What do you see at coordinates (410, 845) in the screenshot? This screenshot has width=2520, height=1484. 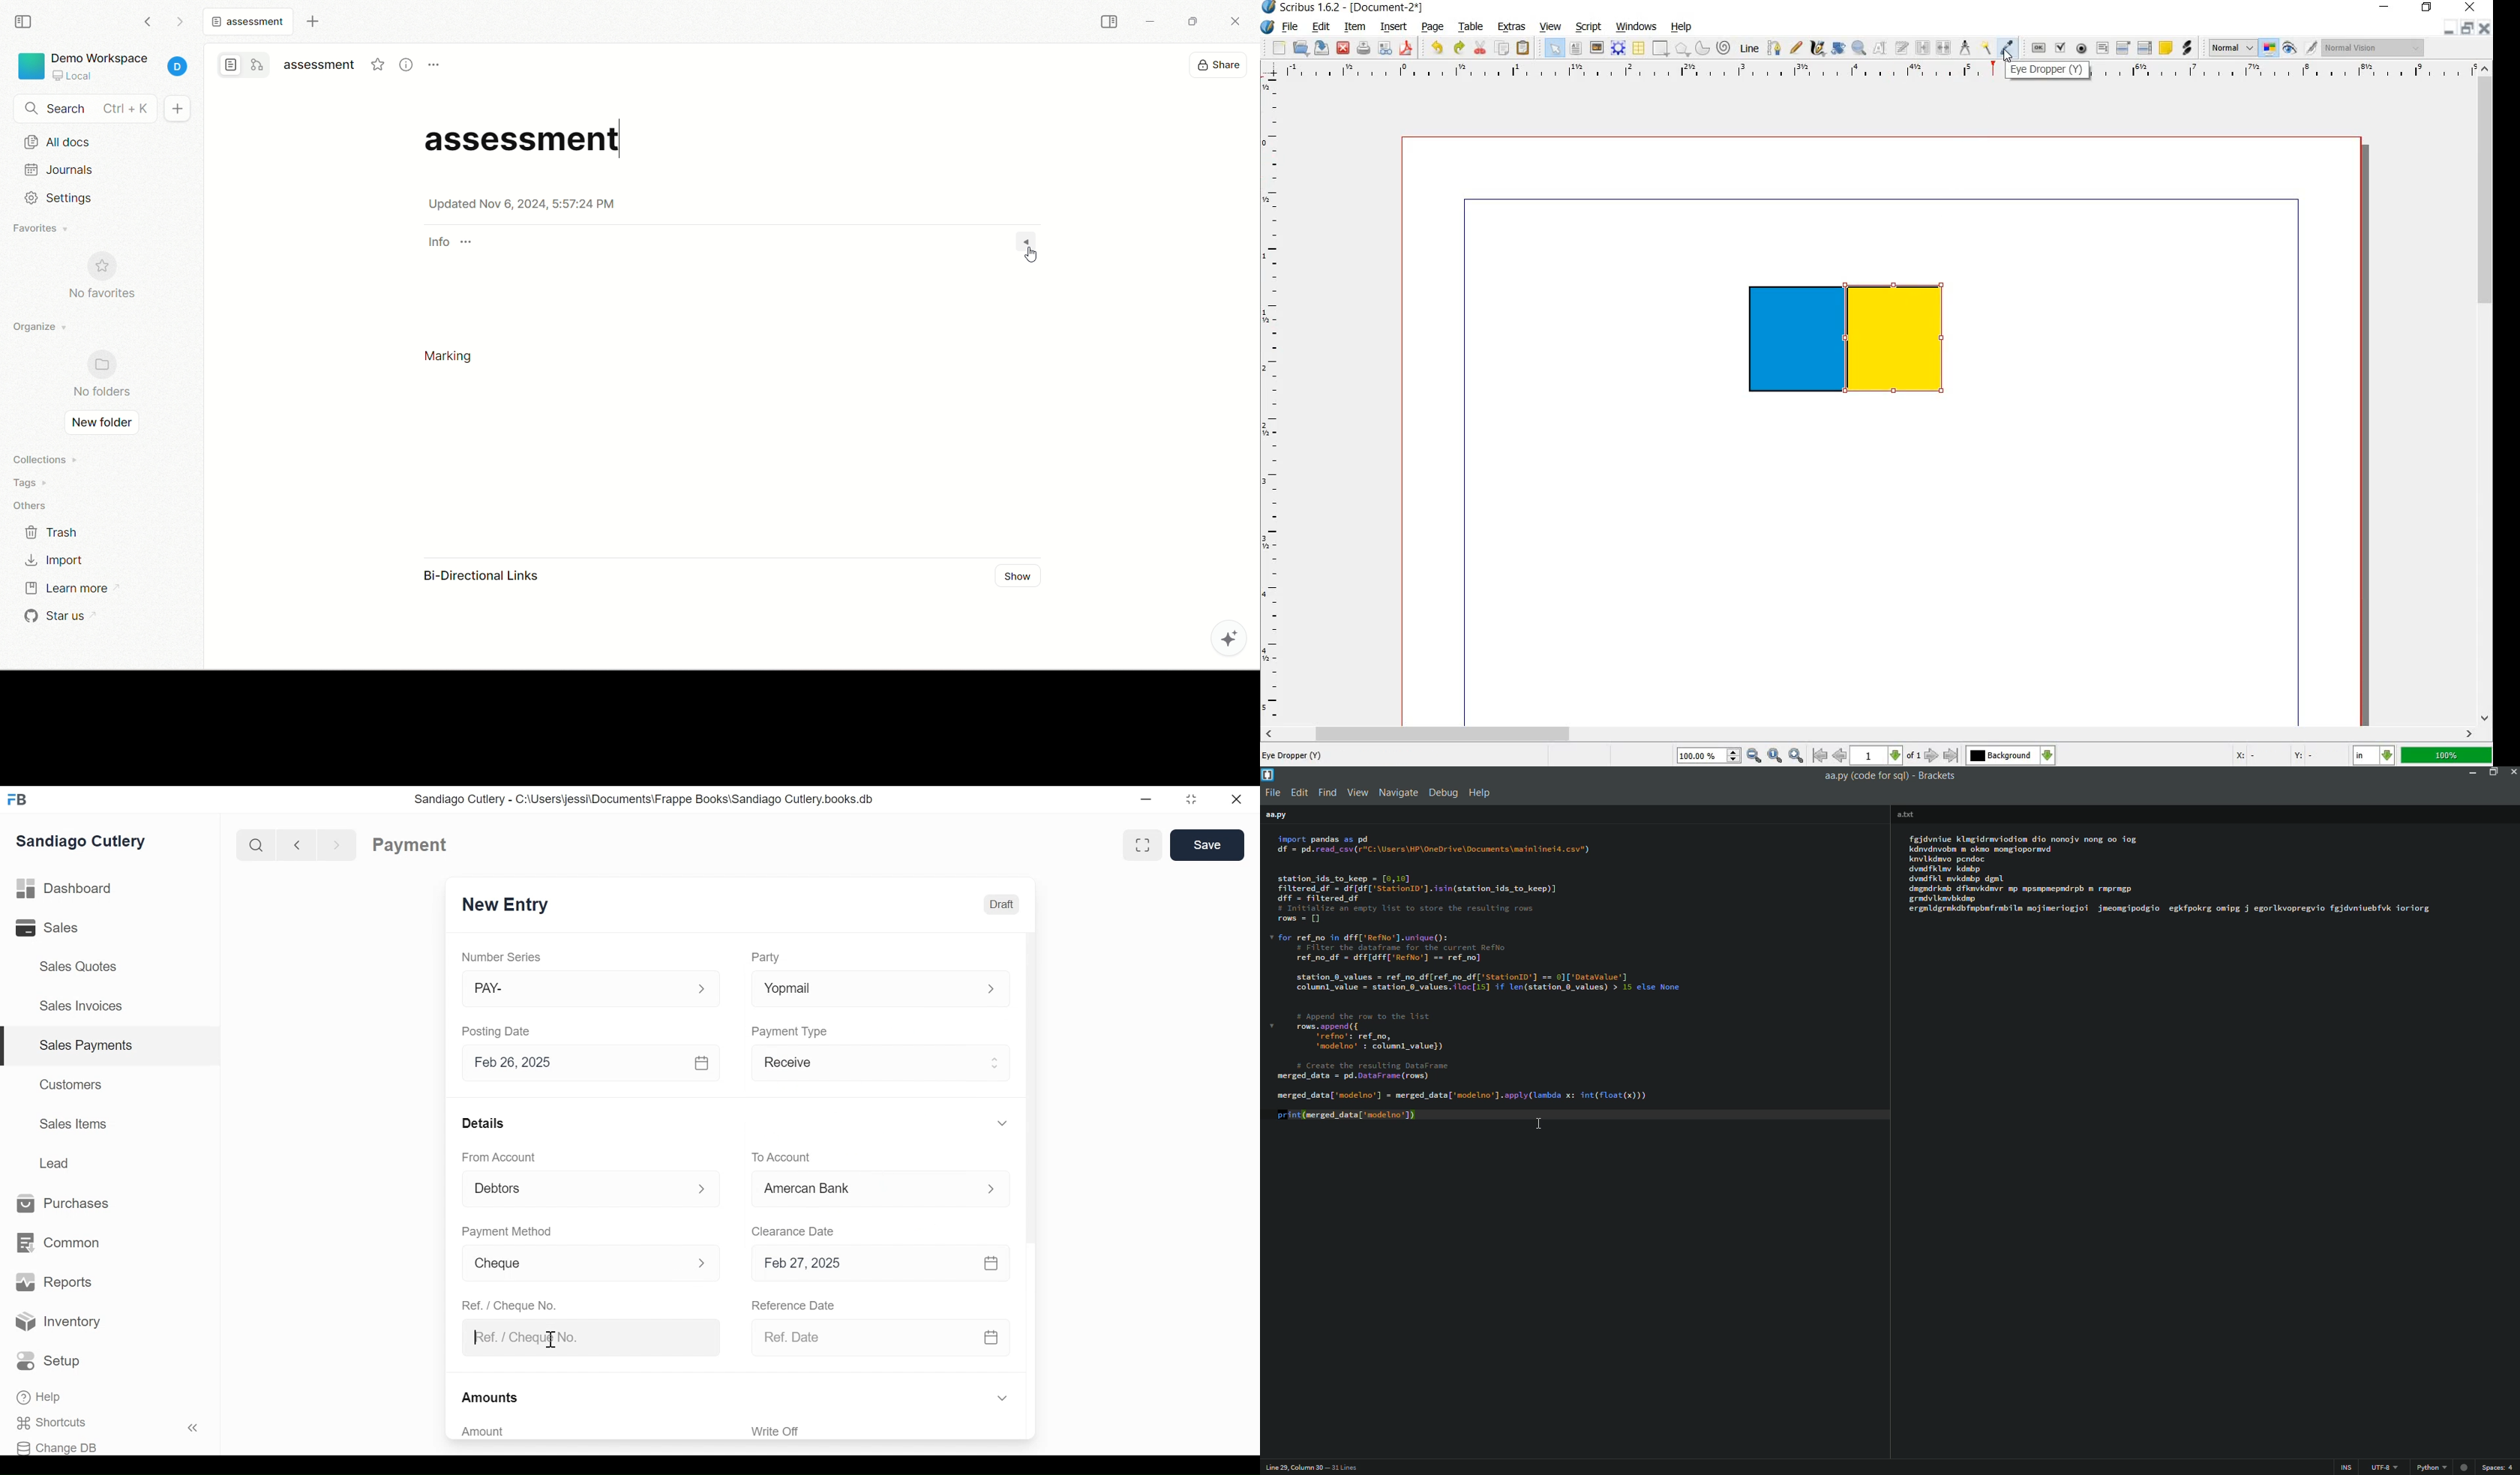 I see `Payment` at bounding box center [410, 845].